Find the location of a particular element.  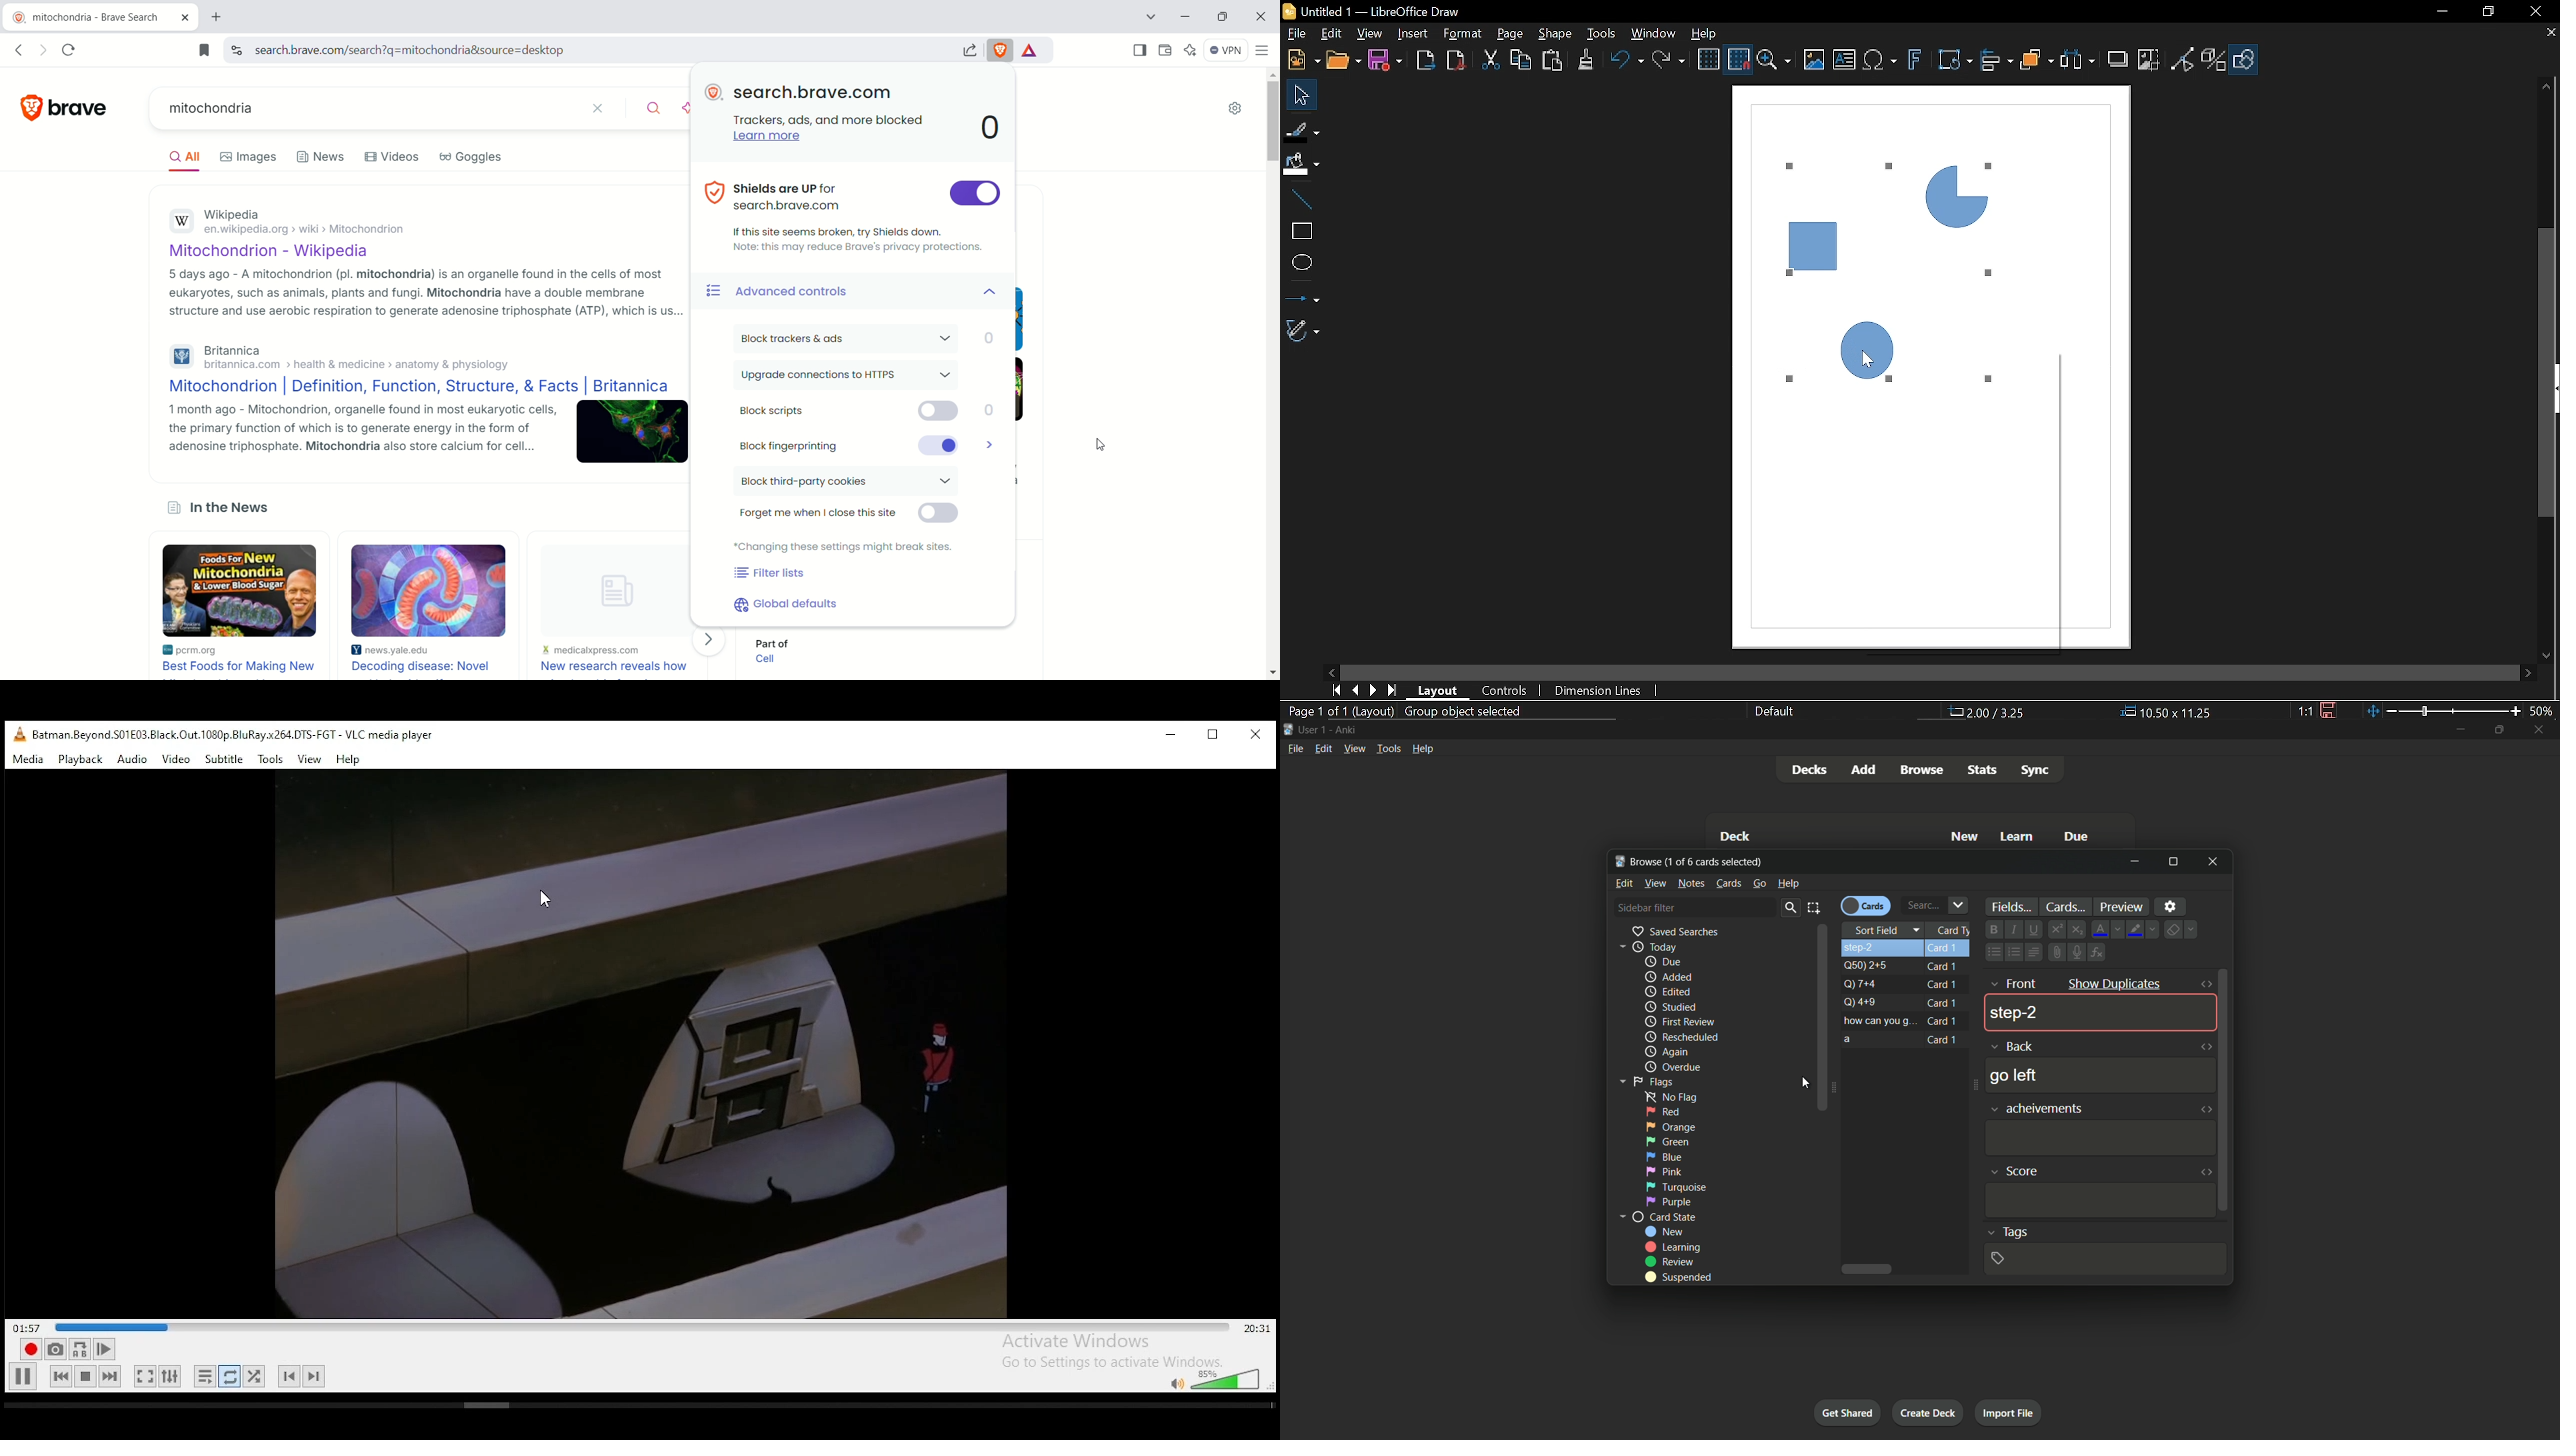

Search bar is located at coordinates (1921, 905).